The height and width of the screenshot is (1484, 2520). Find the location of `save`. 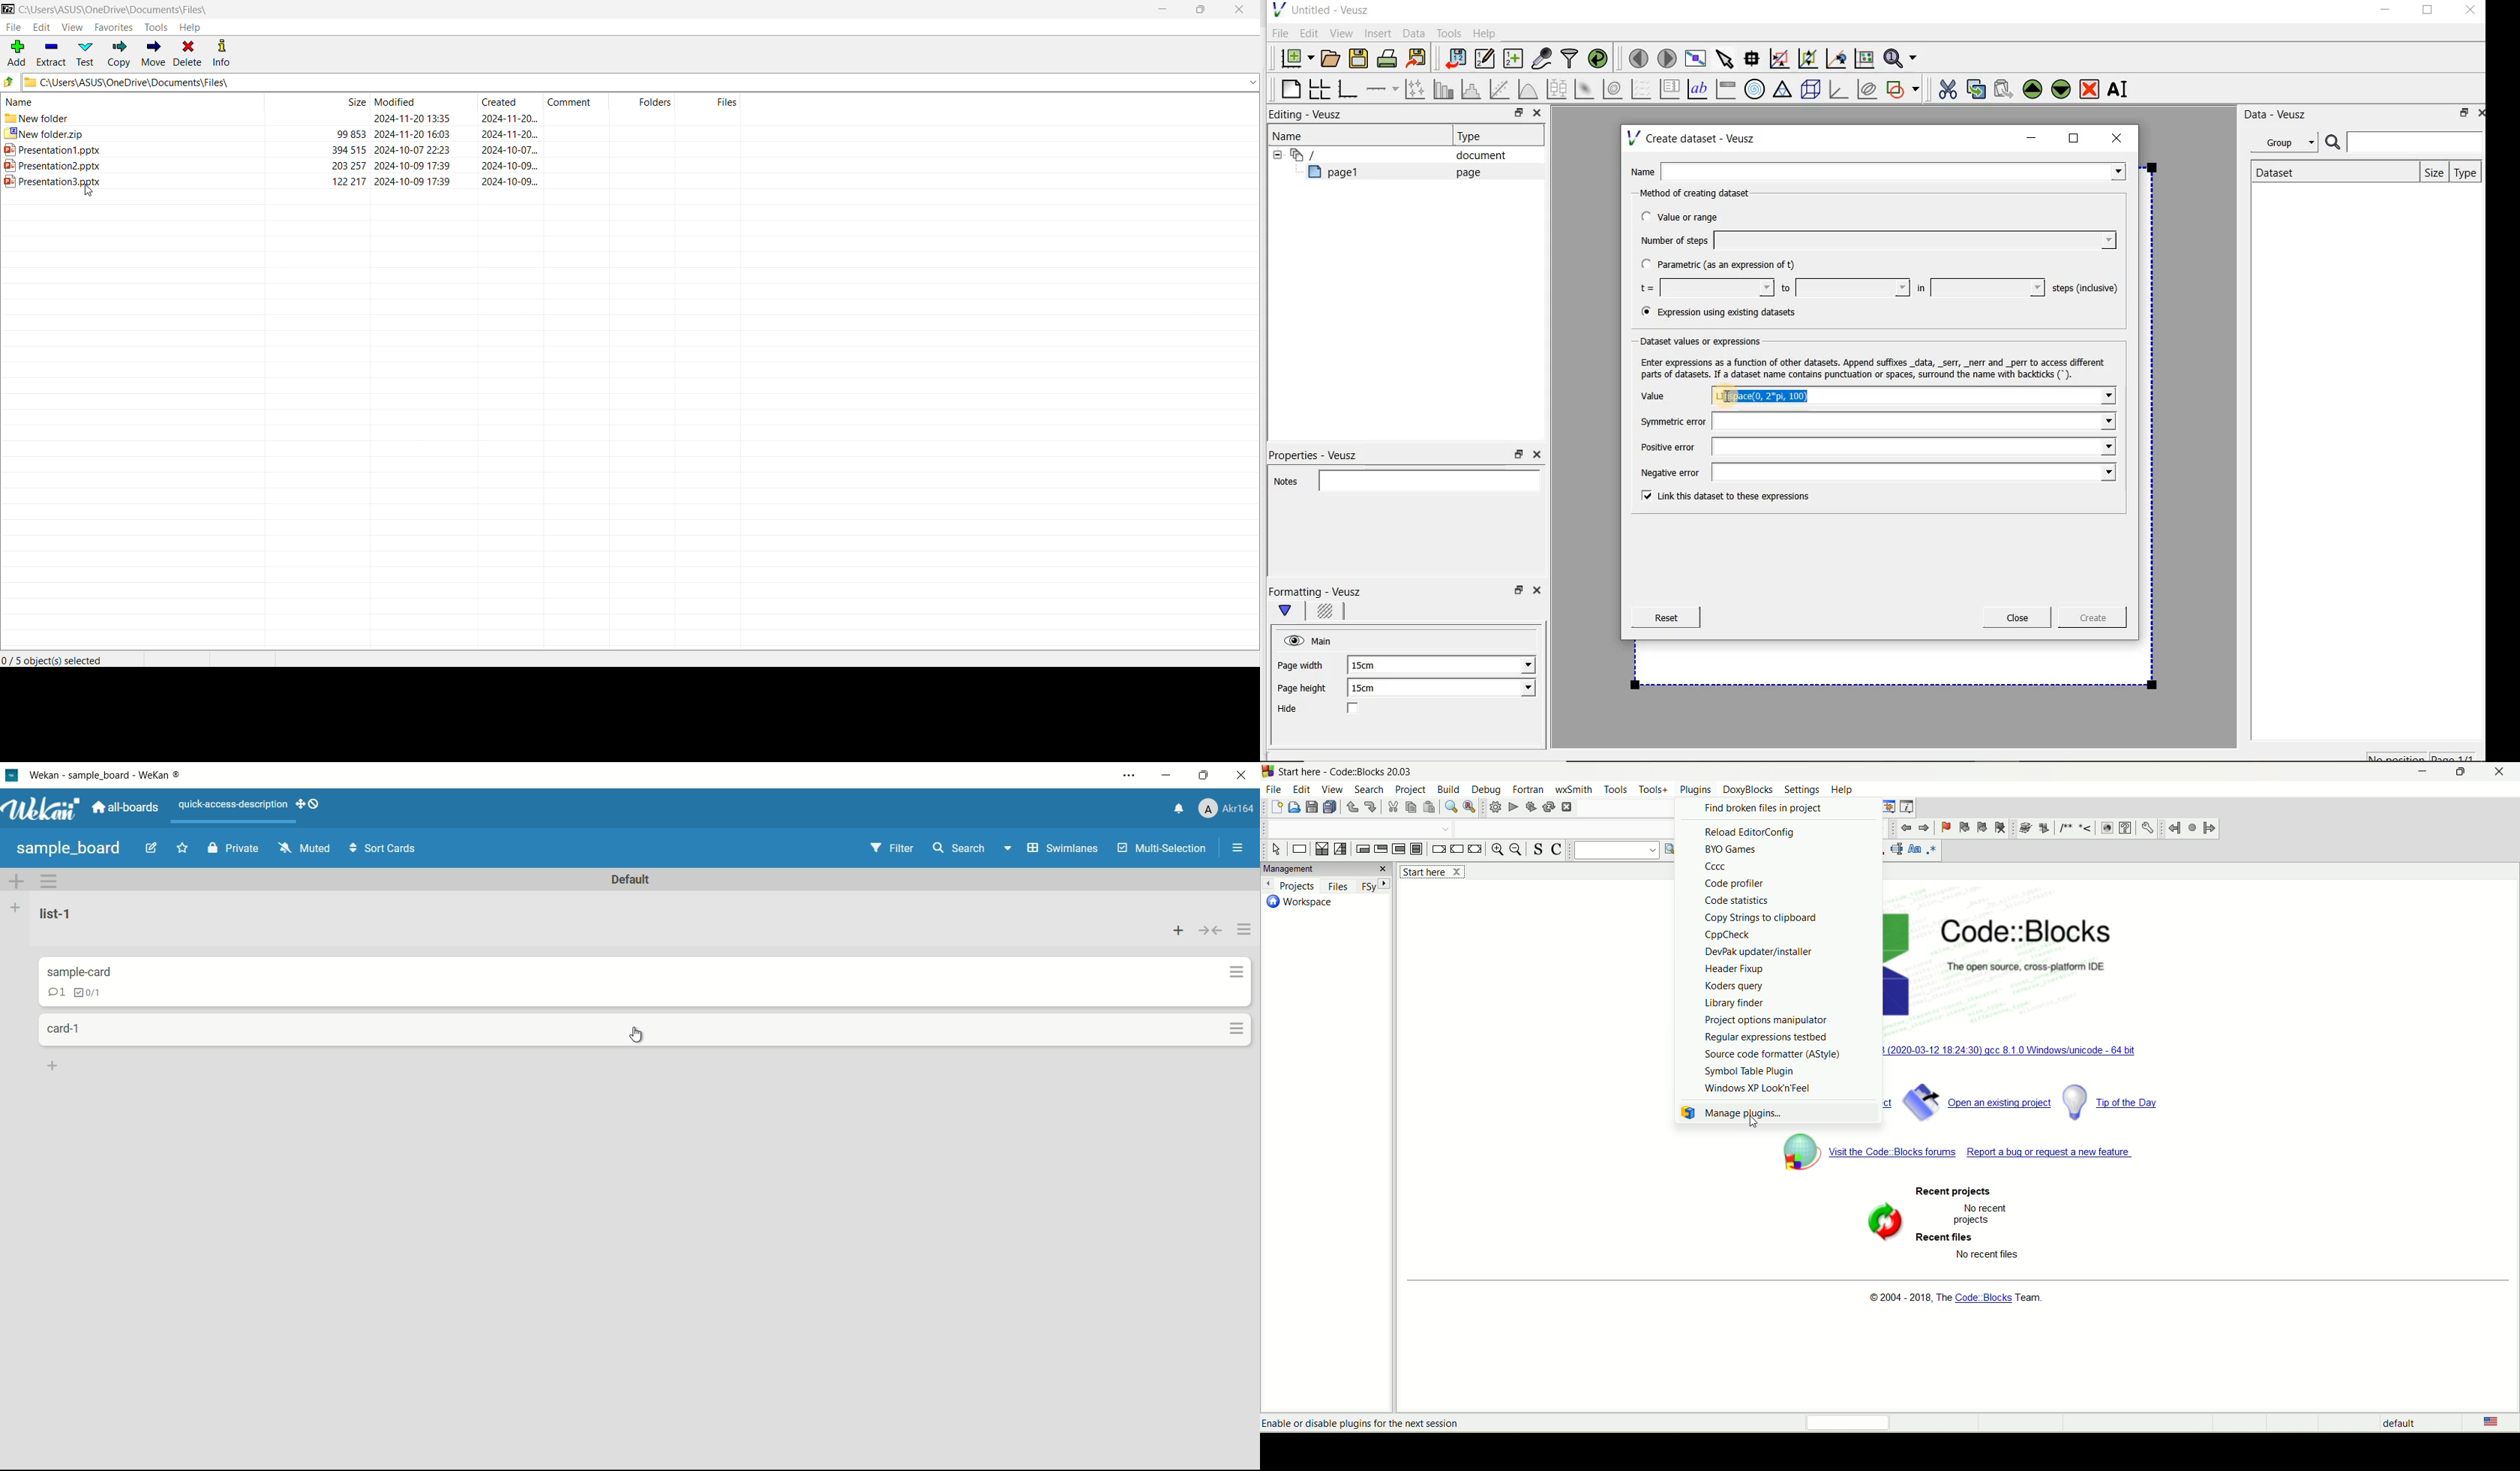

save is located at coordinates (1310, 807).